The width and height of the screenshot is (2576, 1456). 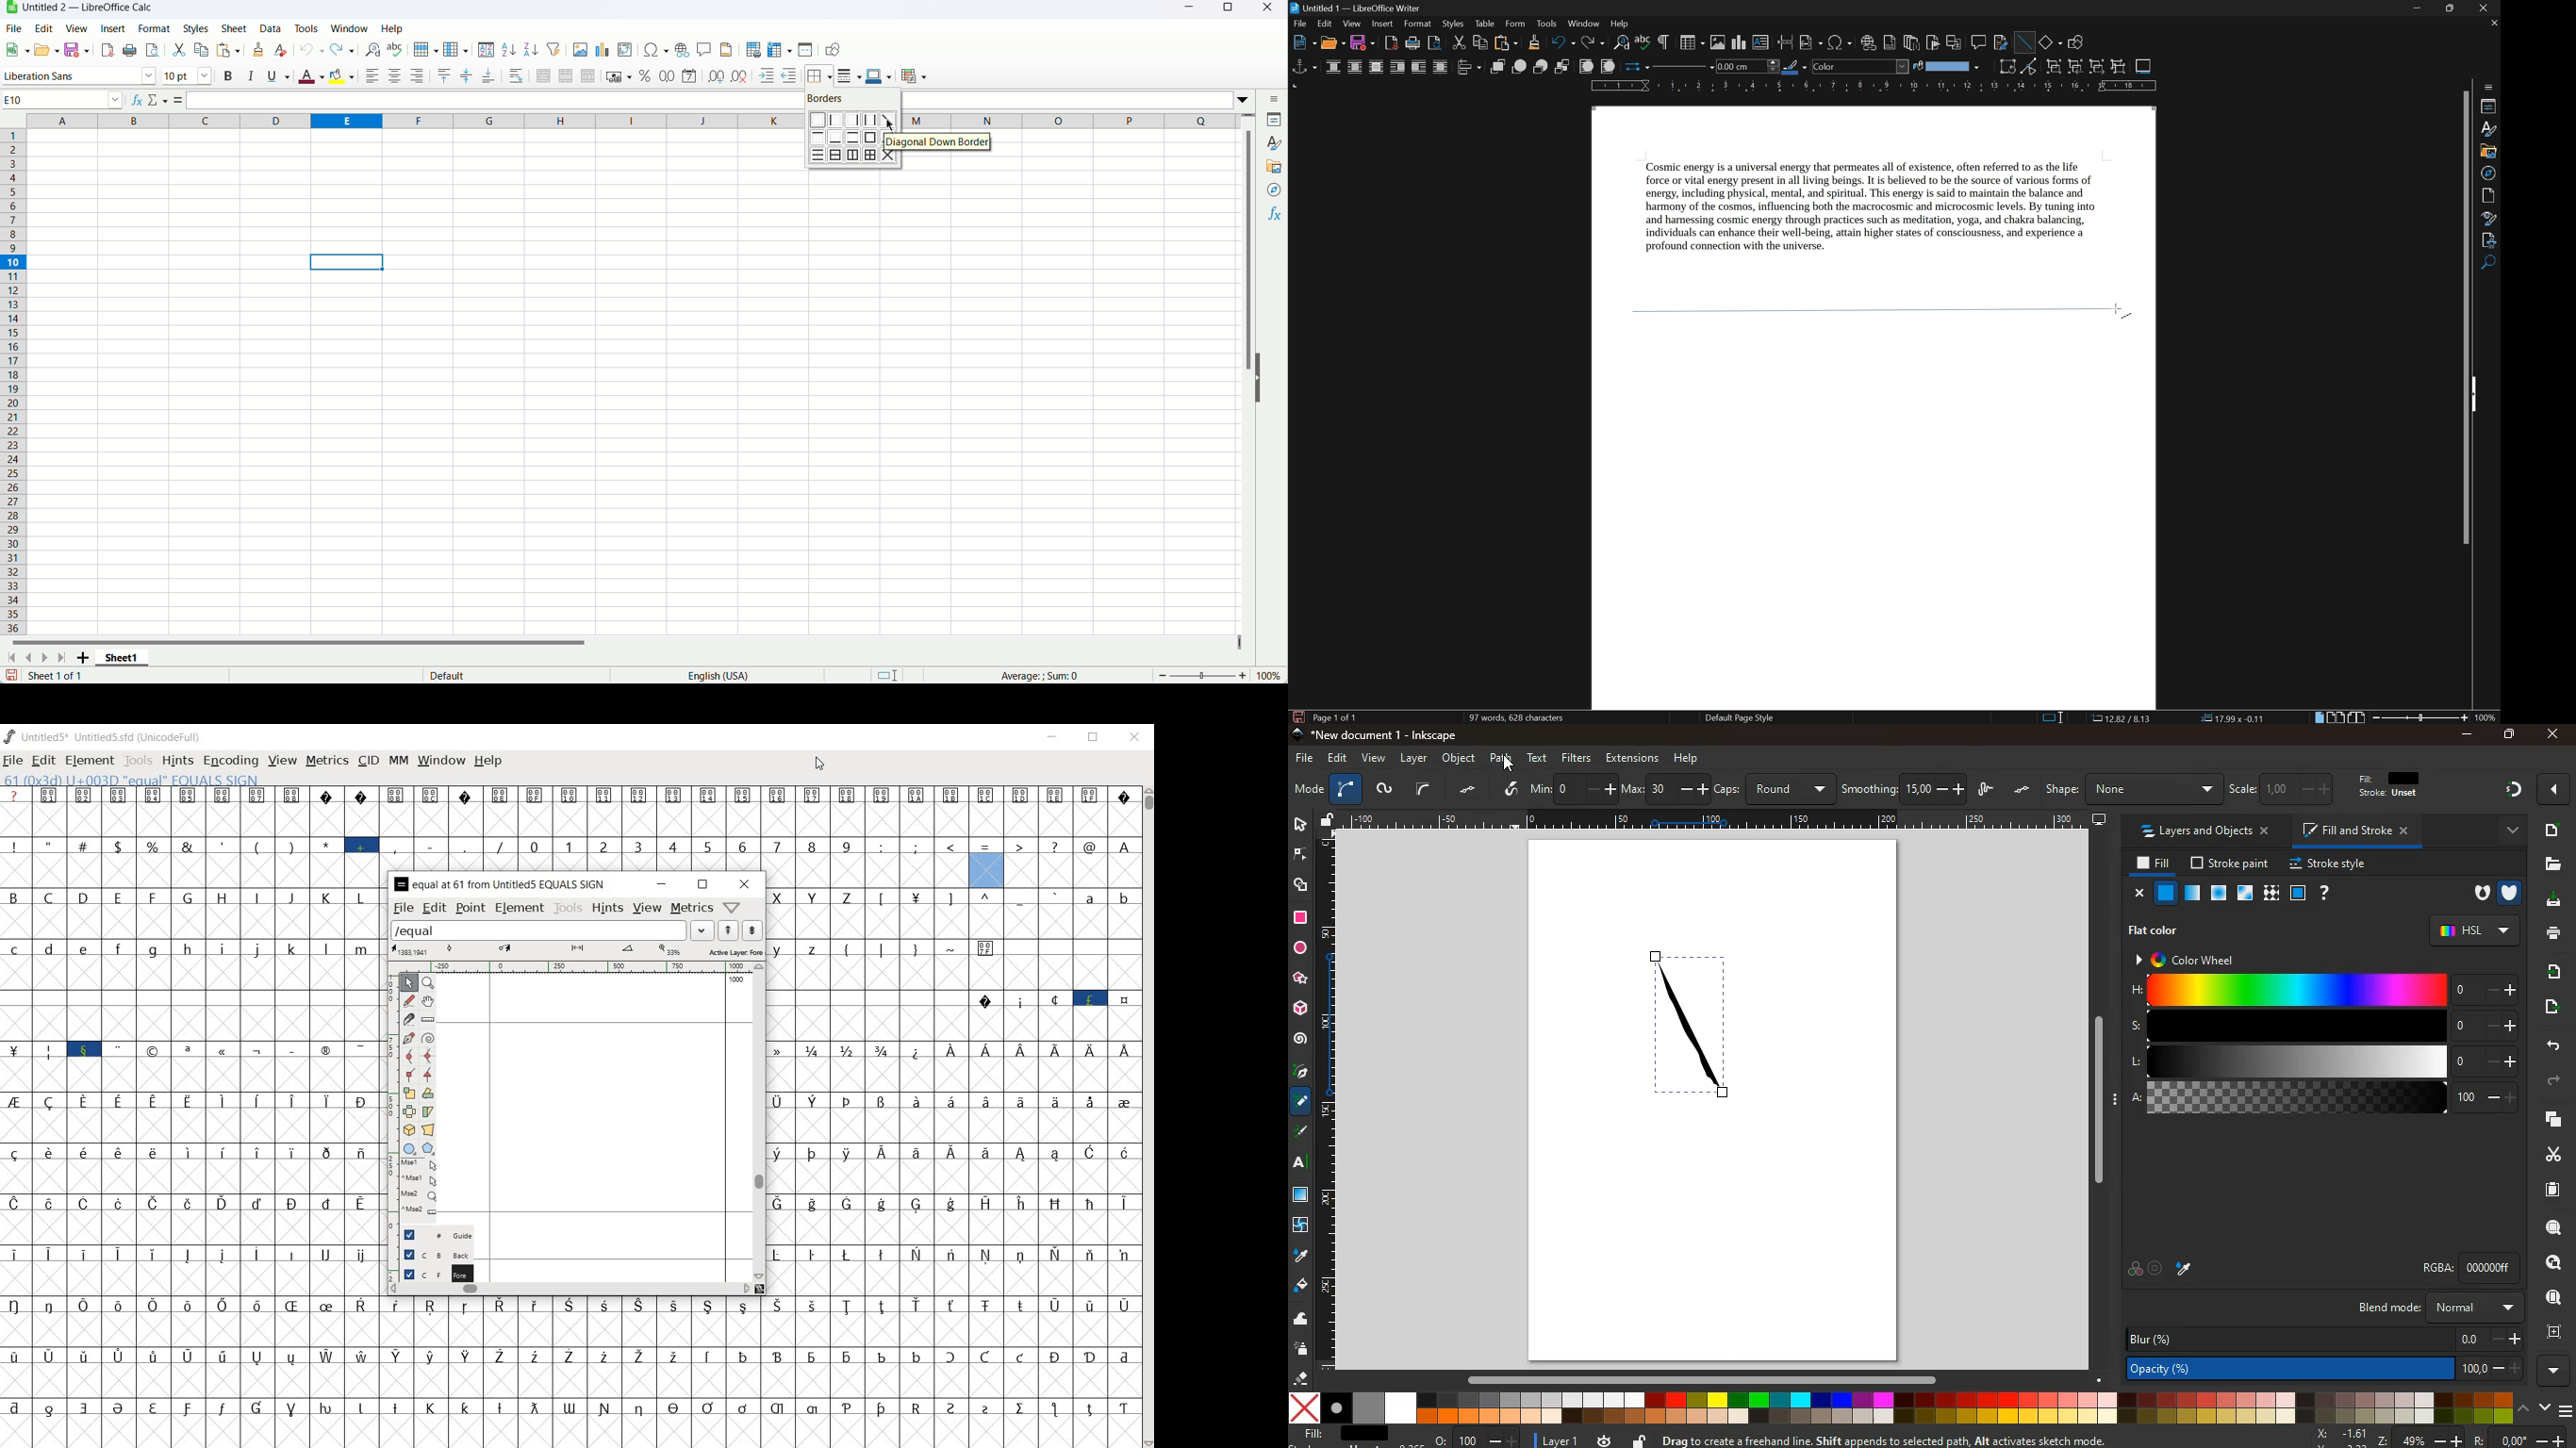 I want to click on close, so click(x=2140, y=895).